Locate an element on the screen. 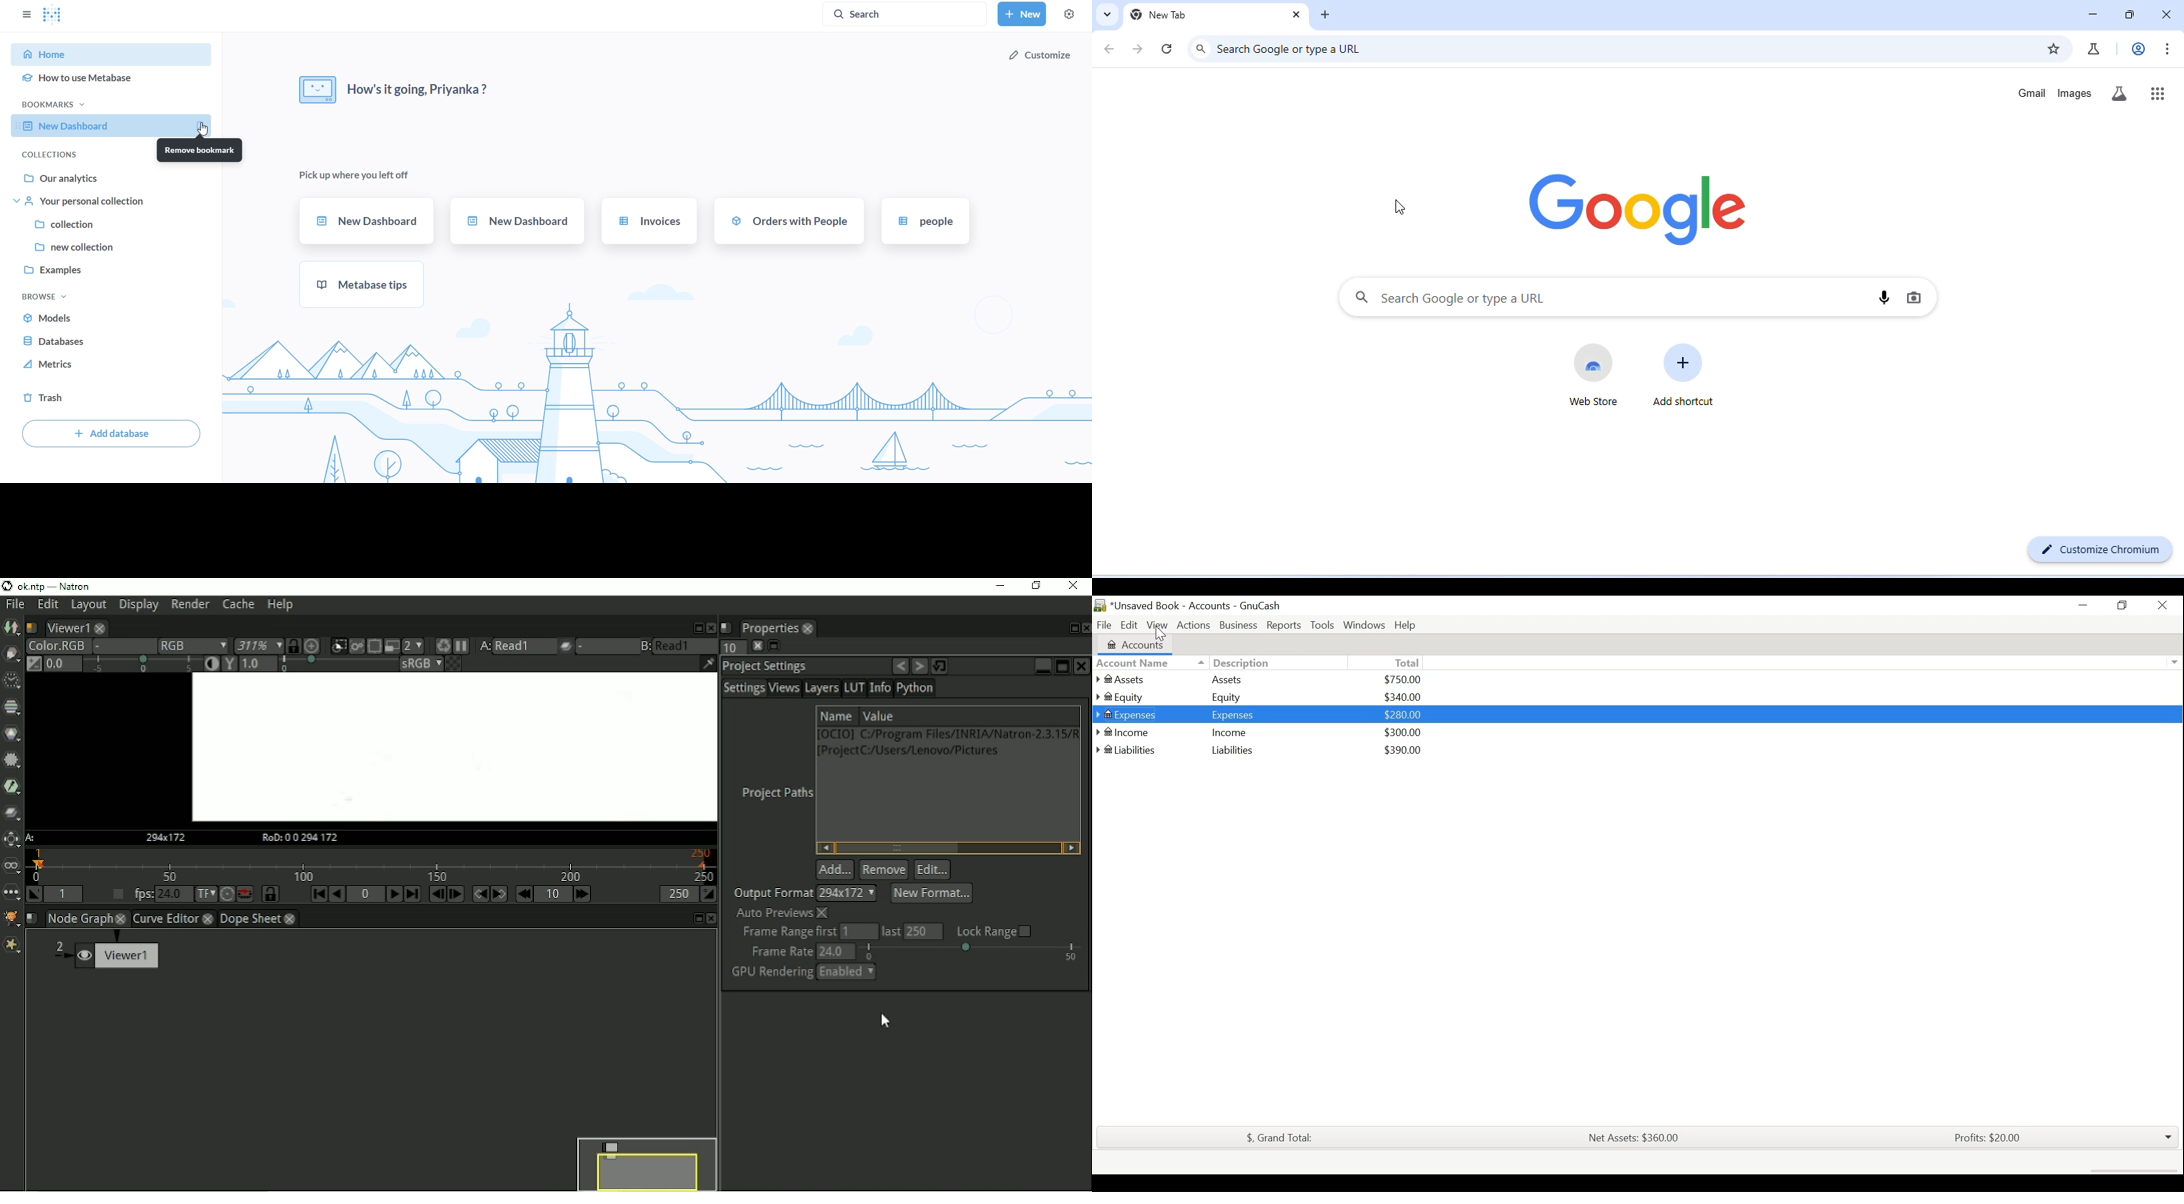  images is located at coordinates (2076, 94).